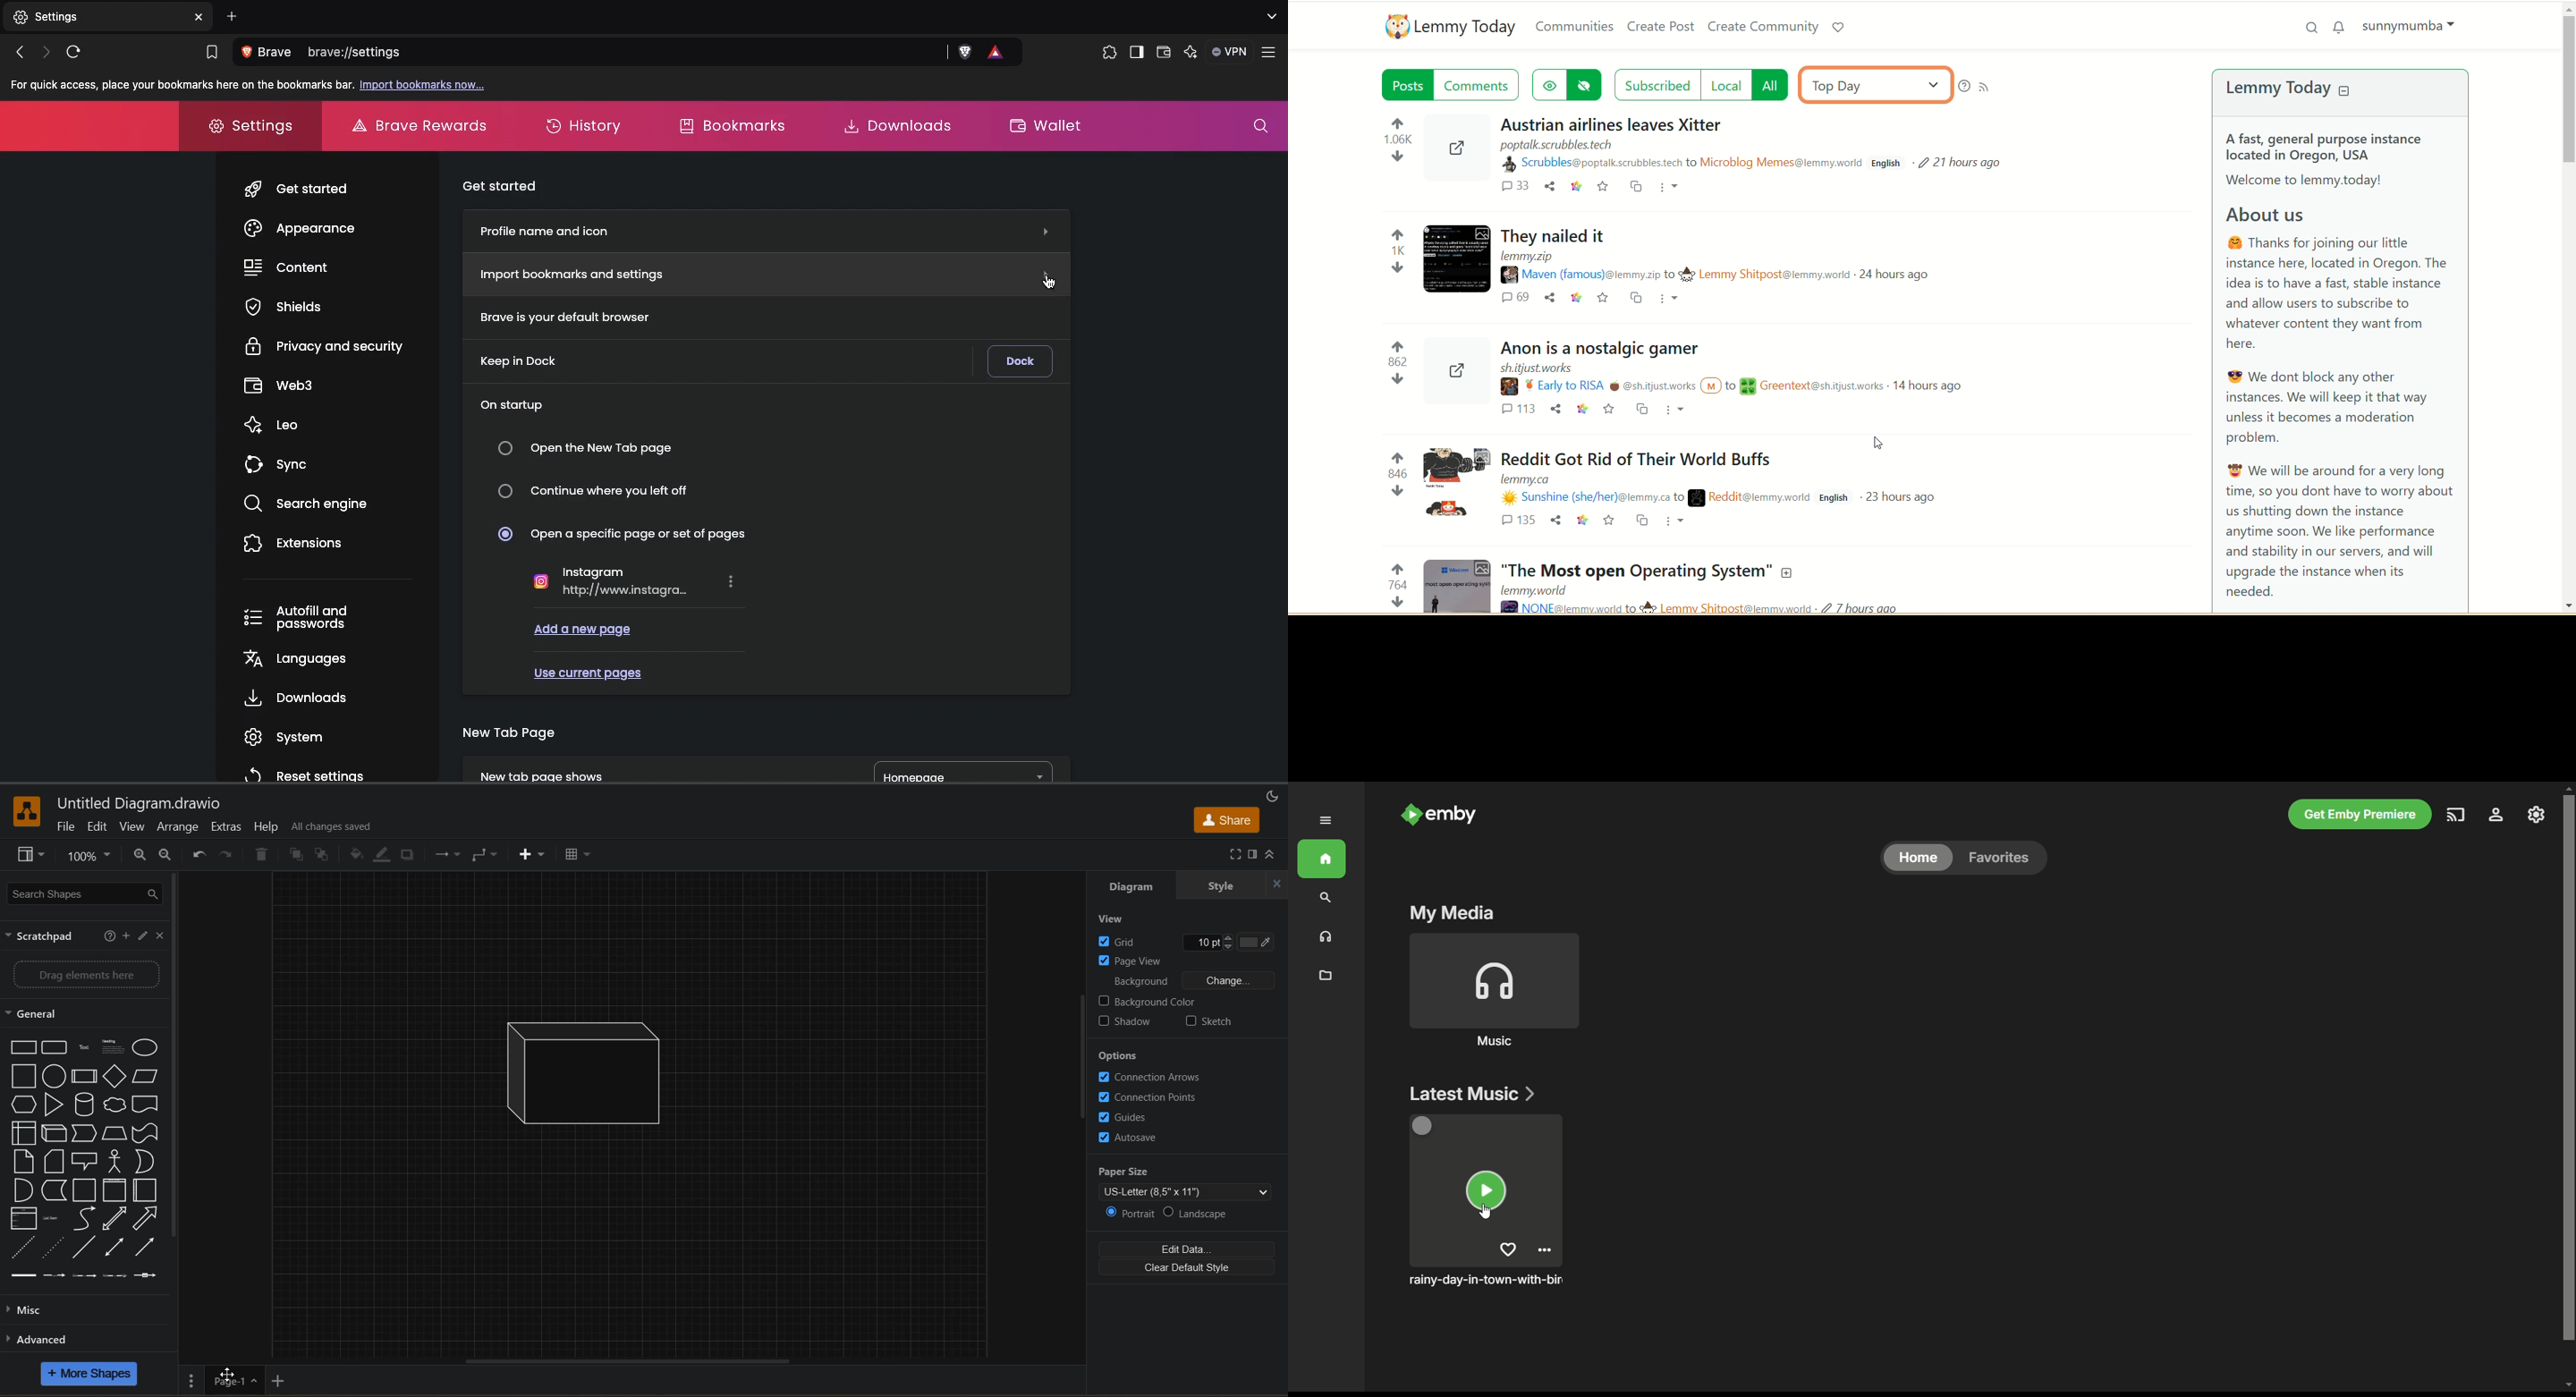 The image size is (2576, 1400). I want to click on page 1, so click(234, 1383).